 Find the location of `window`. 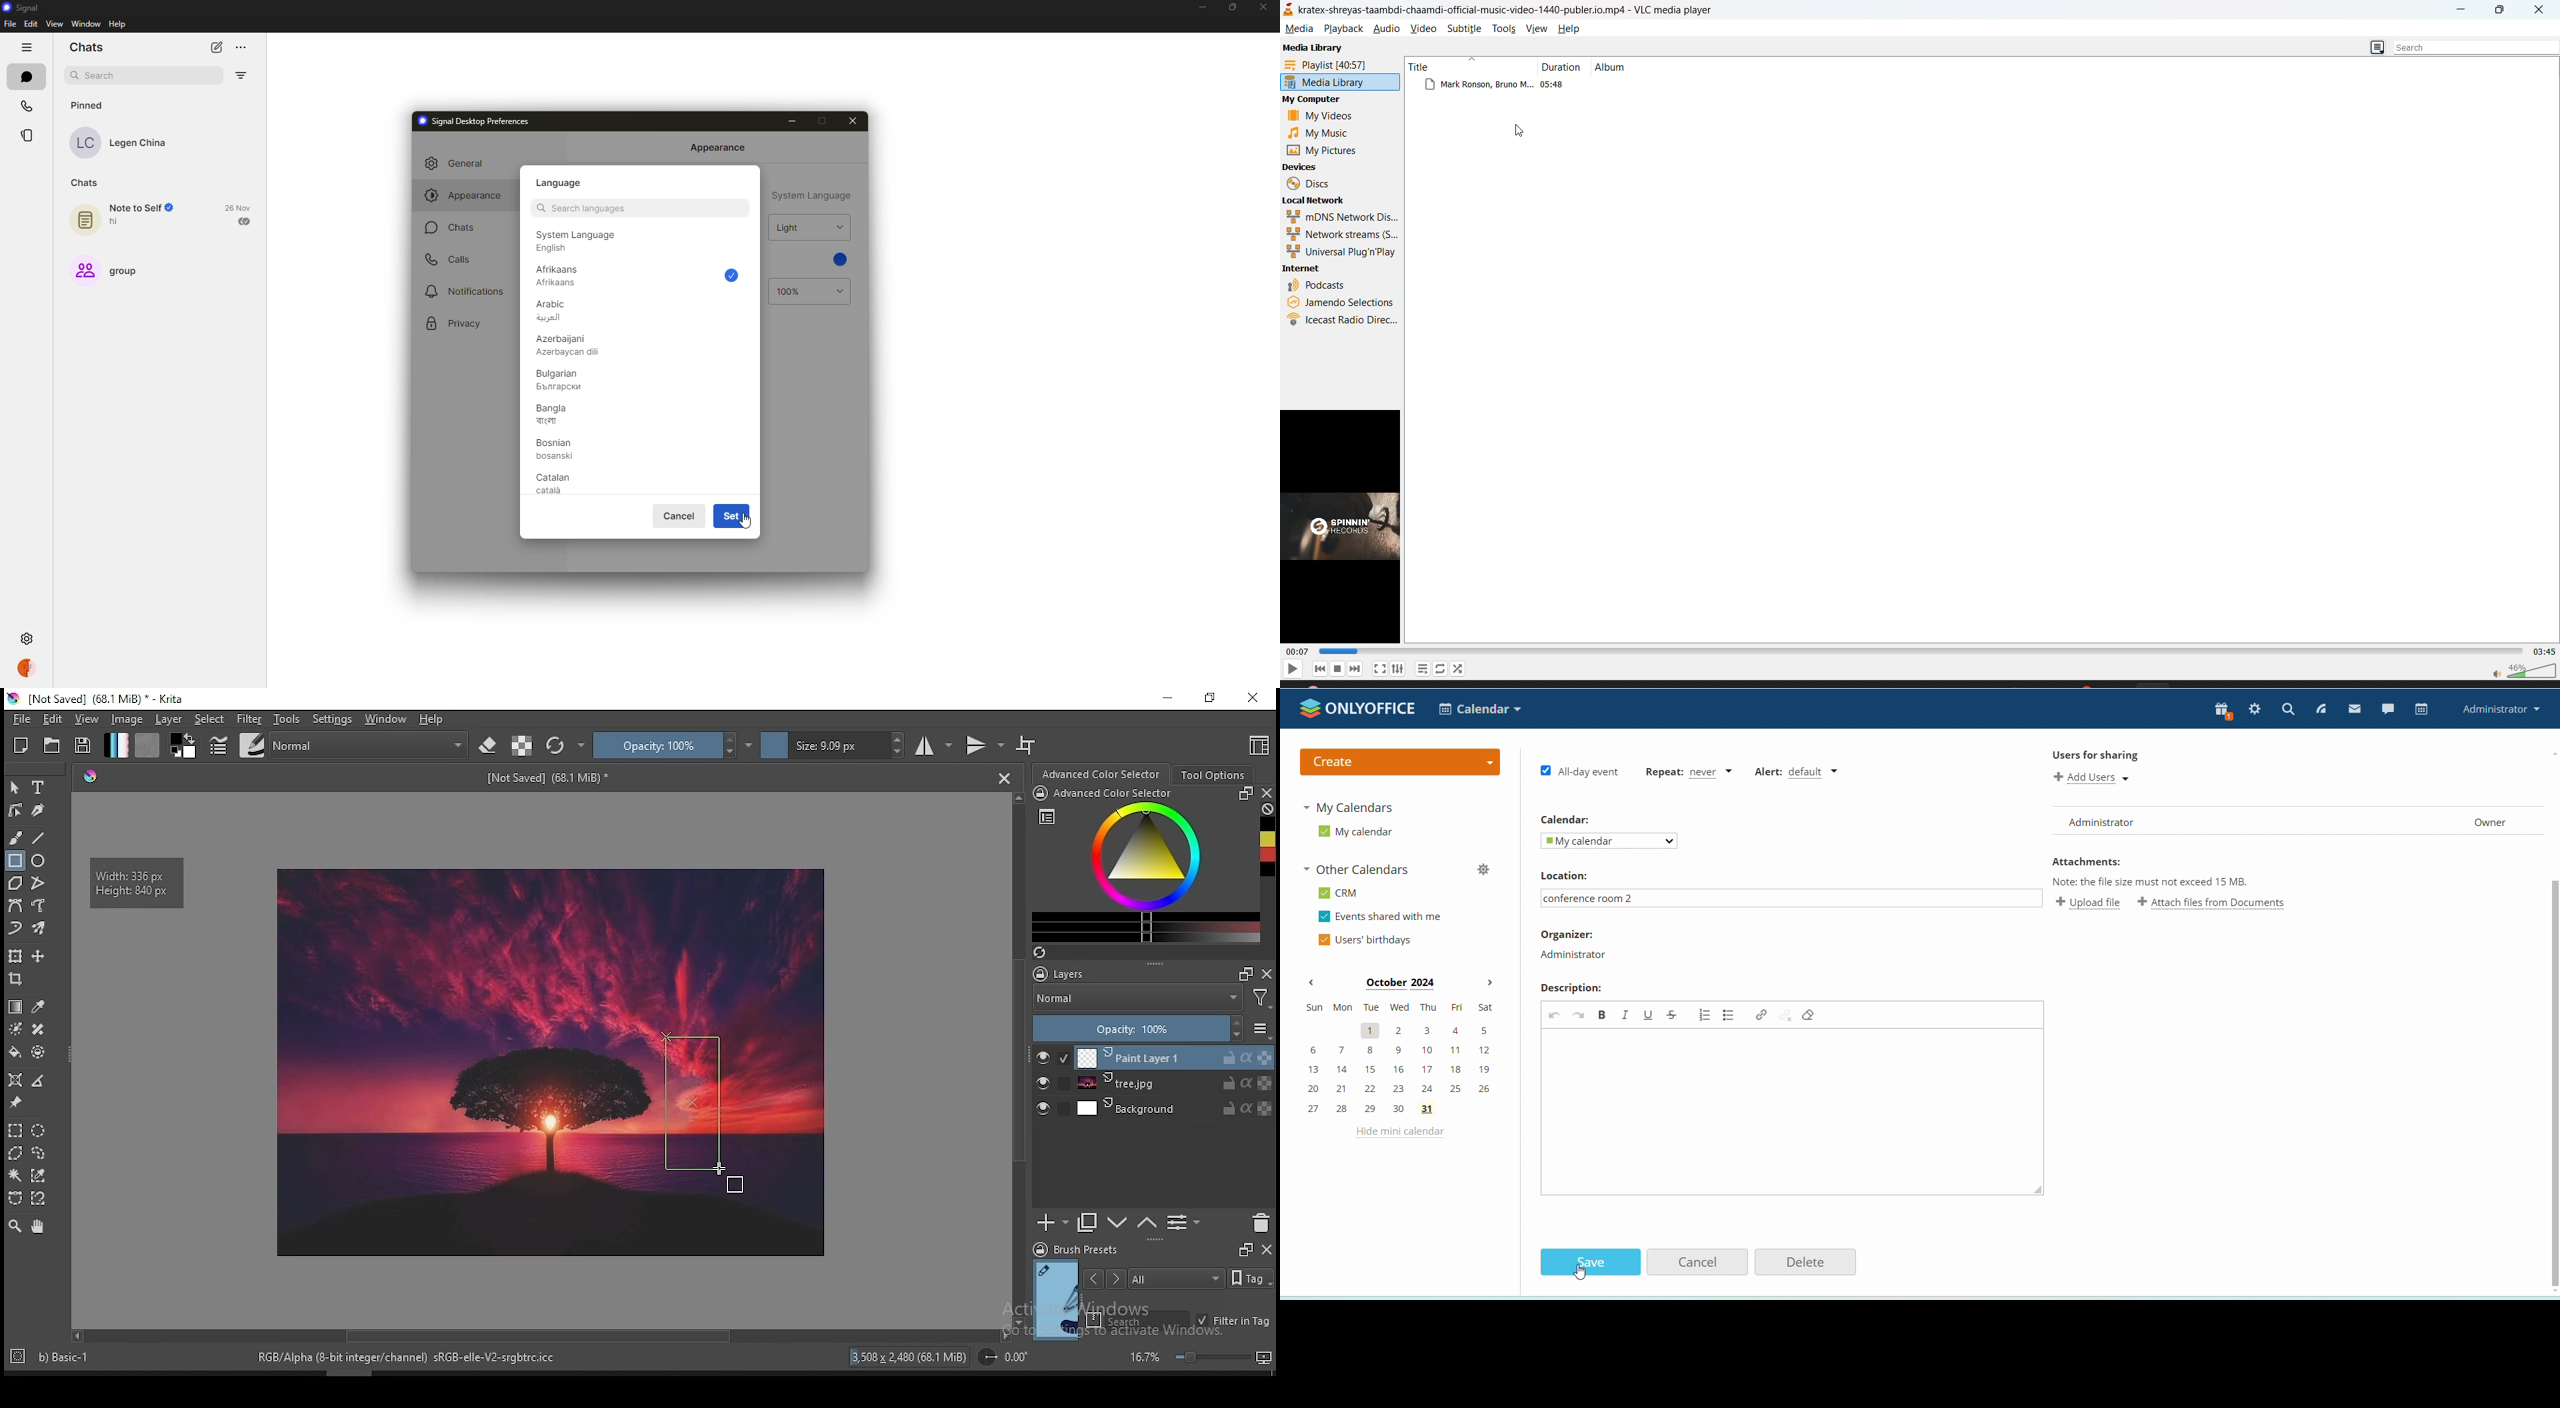

window is located at coordinates (386, 719).